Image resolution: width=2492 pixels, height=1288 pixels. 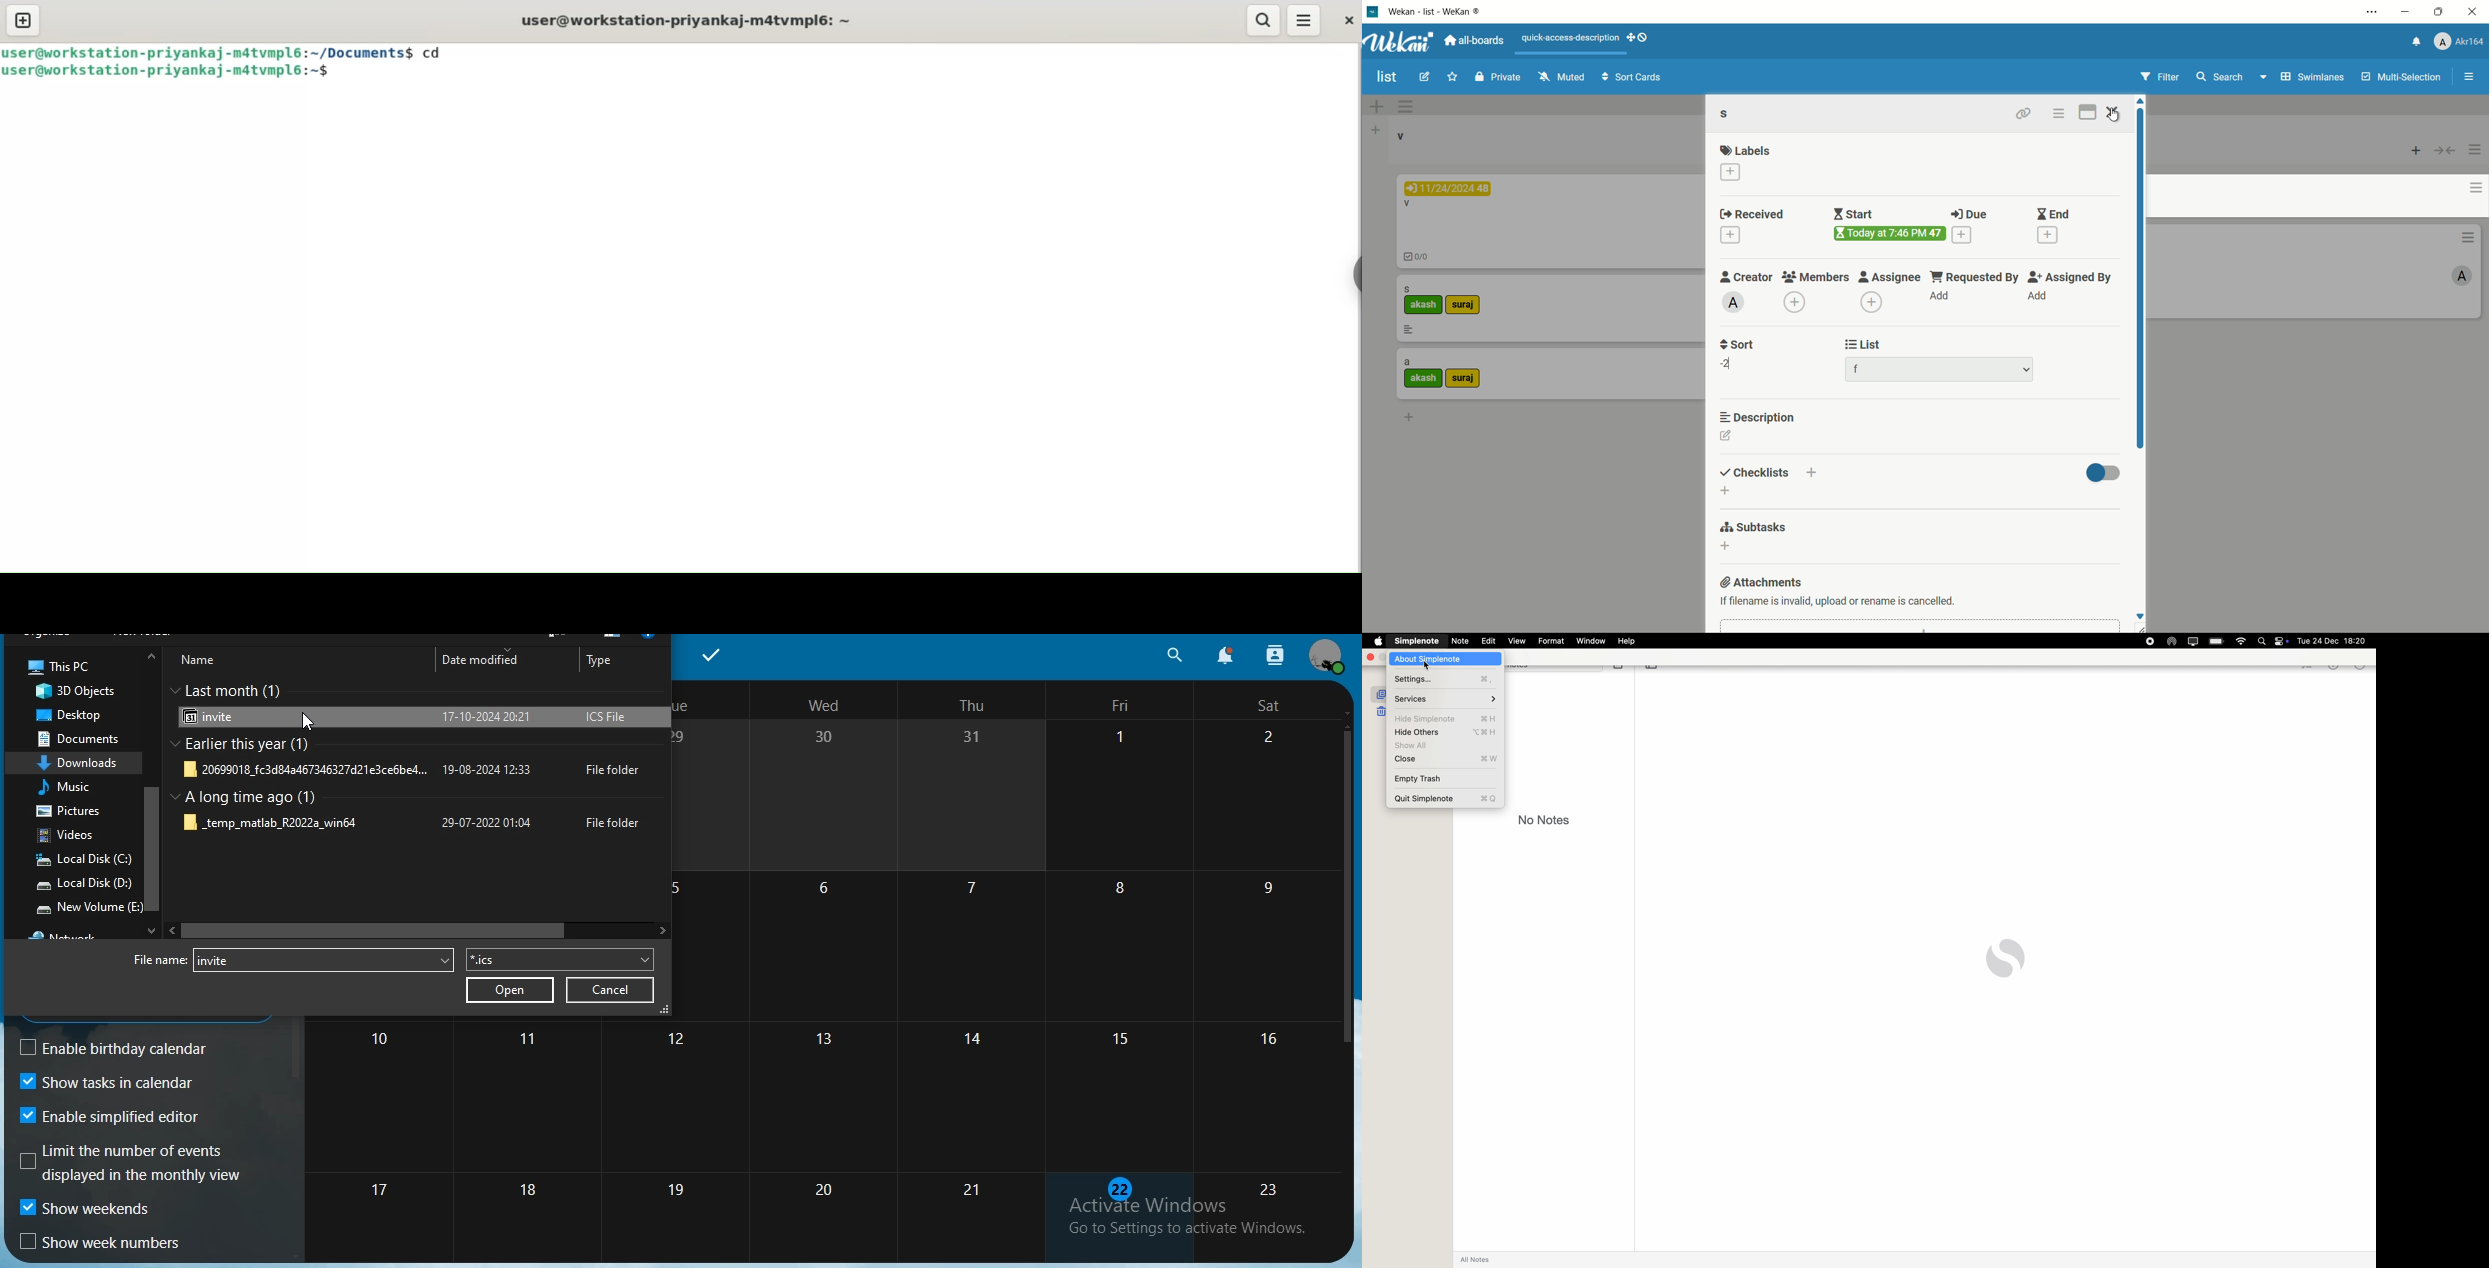 I want to click on assigned by, so click(x=2071, y=277).